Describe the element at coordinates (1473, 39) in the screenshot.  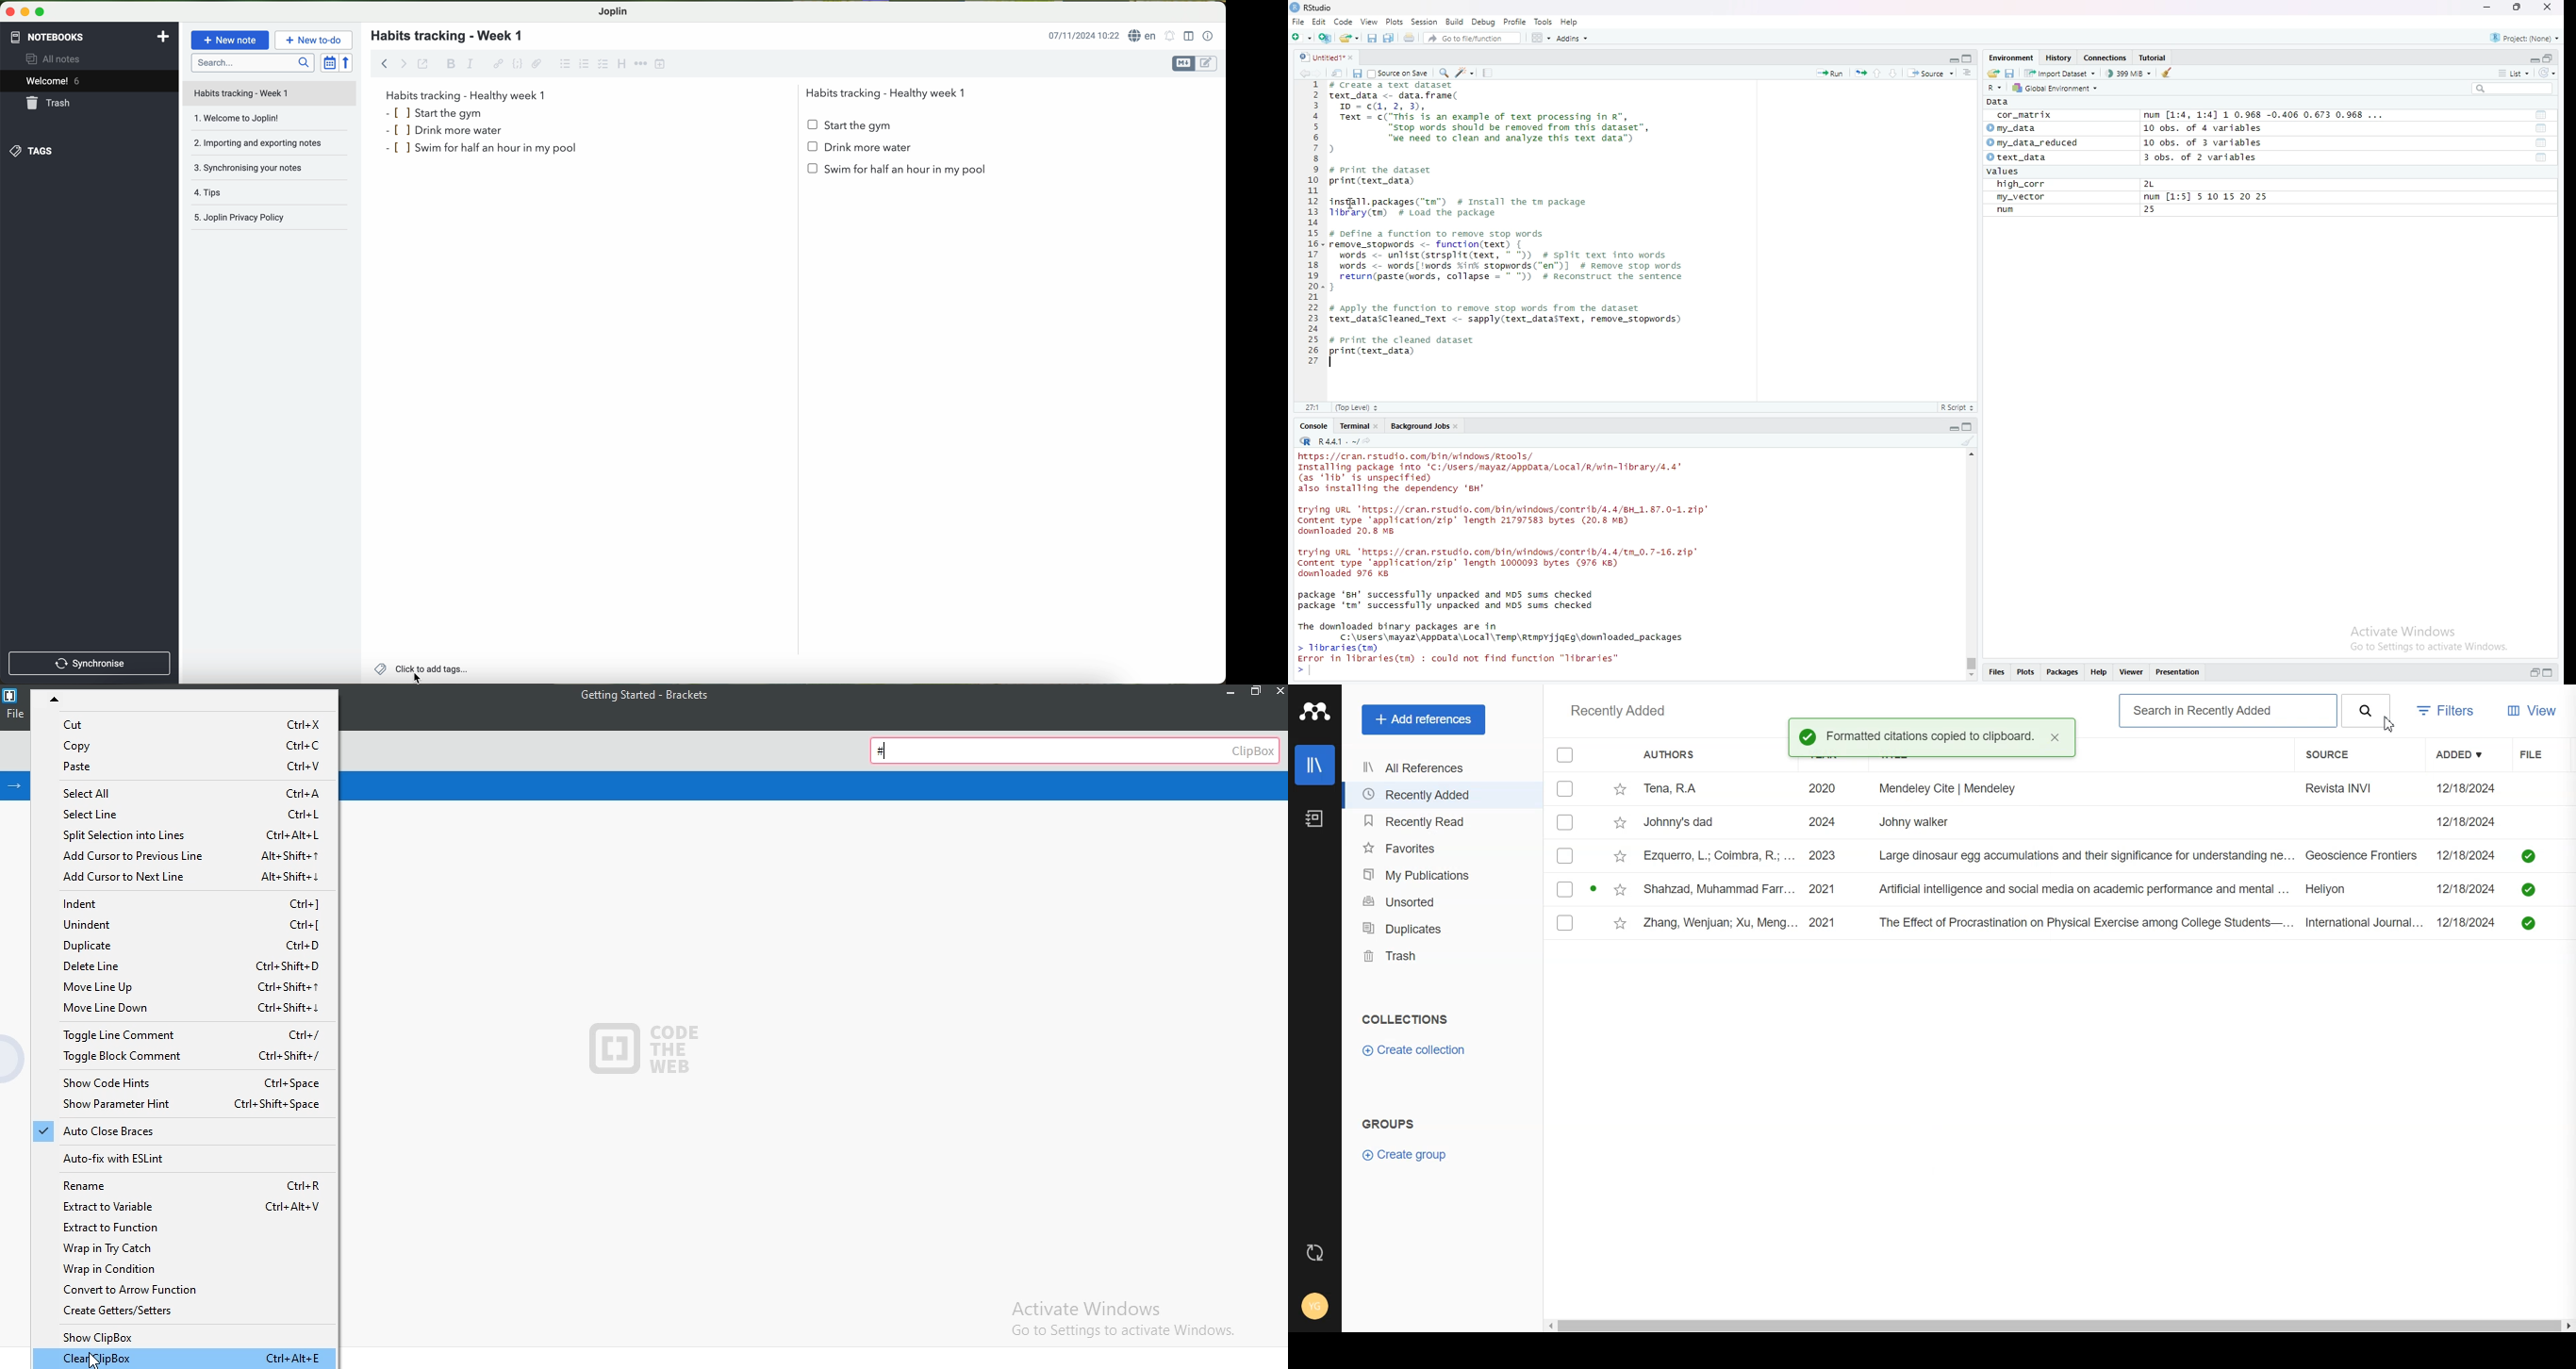
I see `go to file/function` at that location.